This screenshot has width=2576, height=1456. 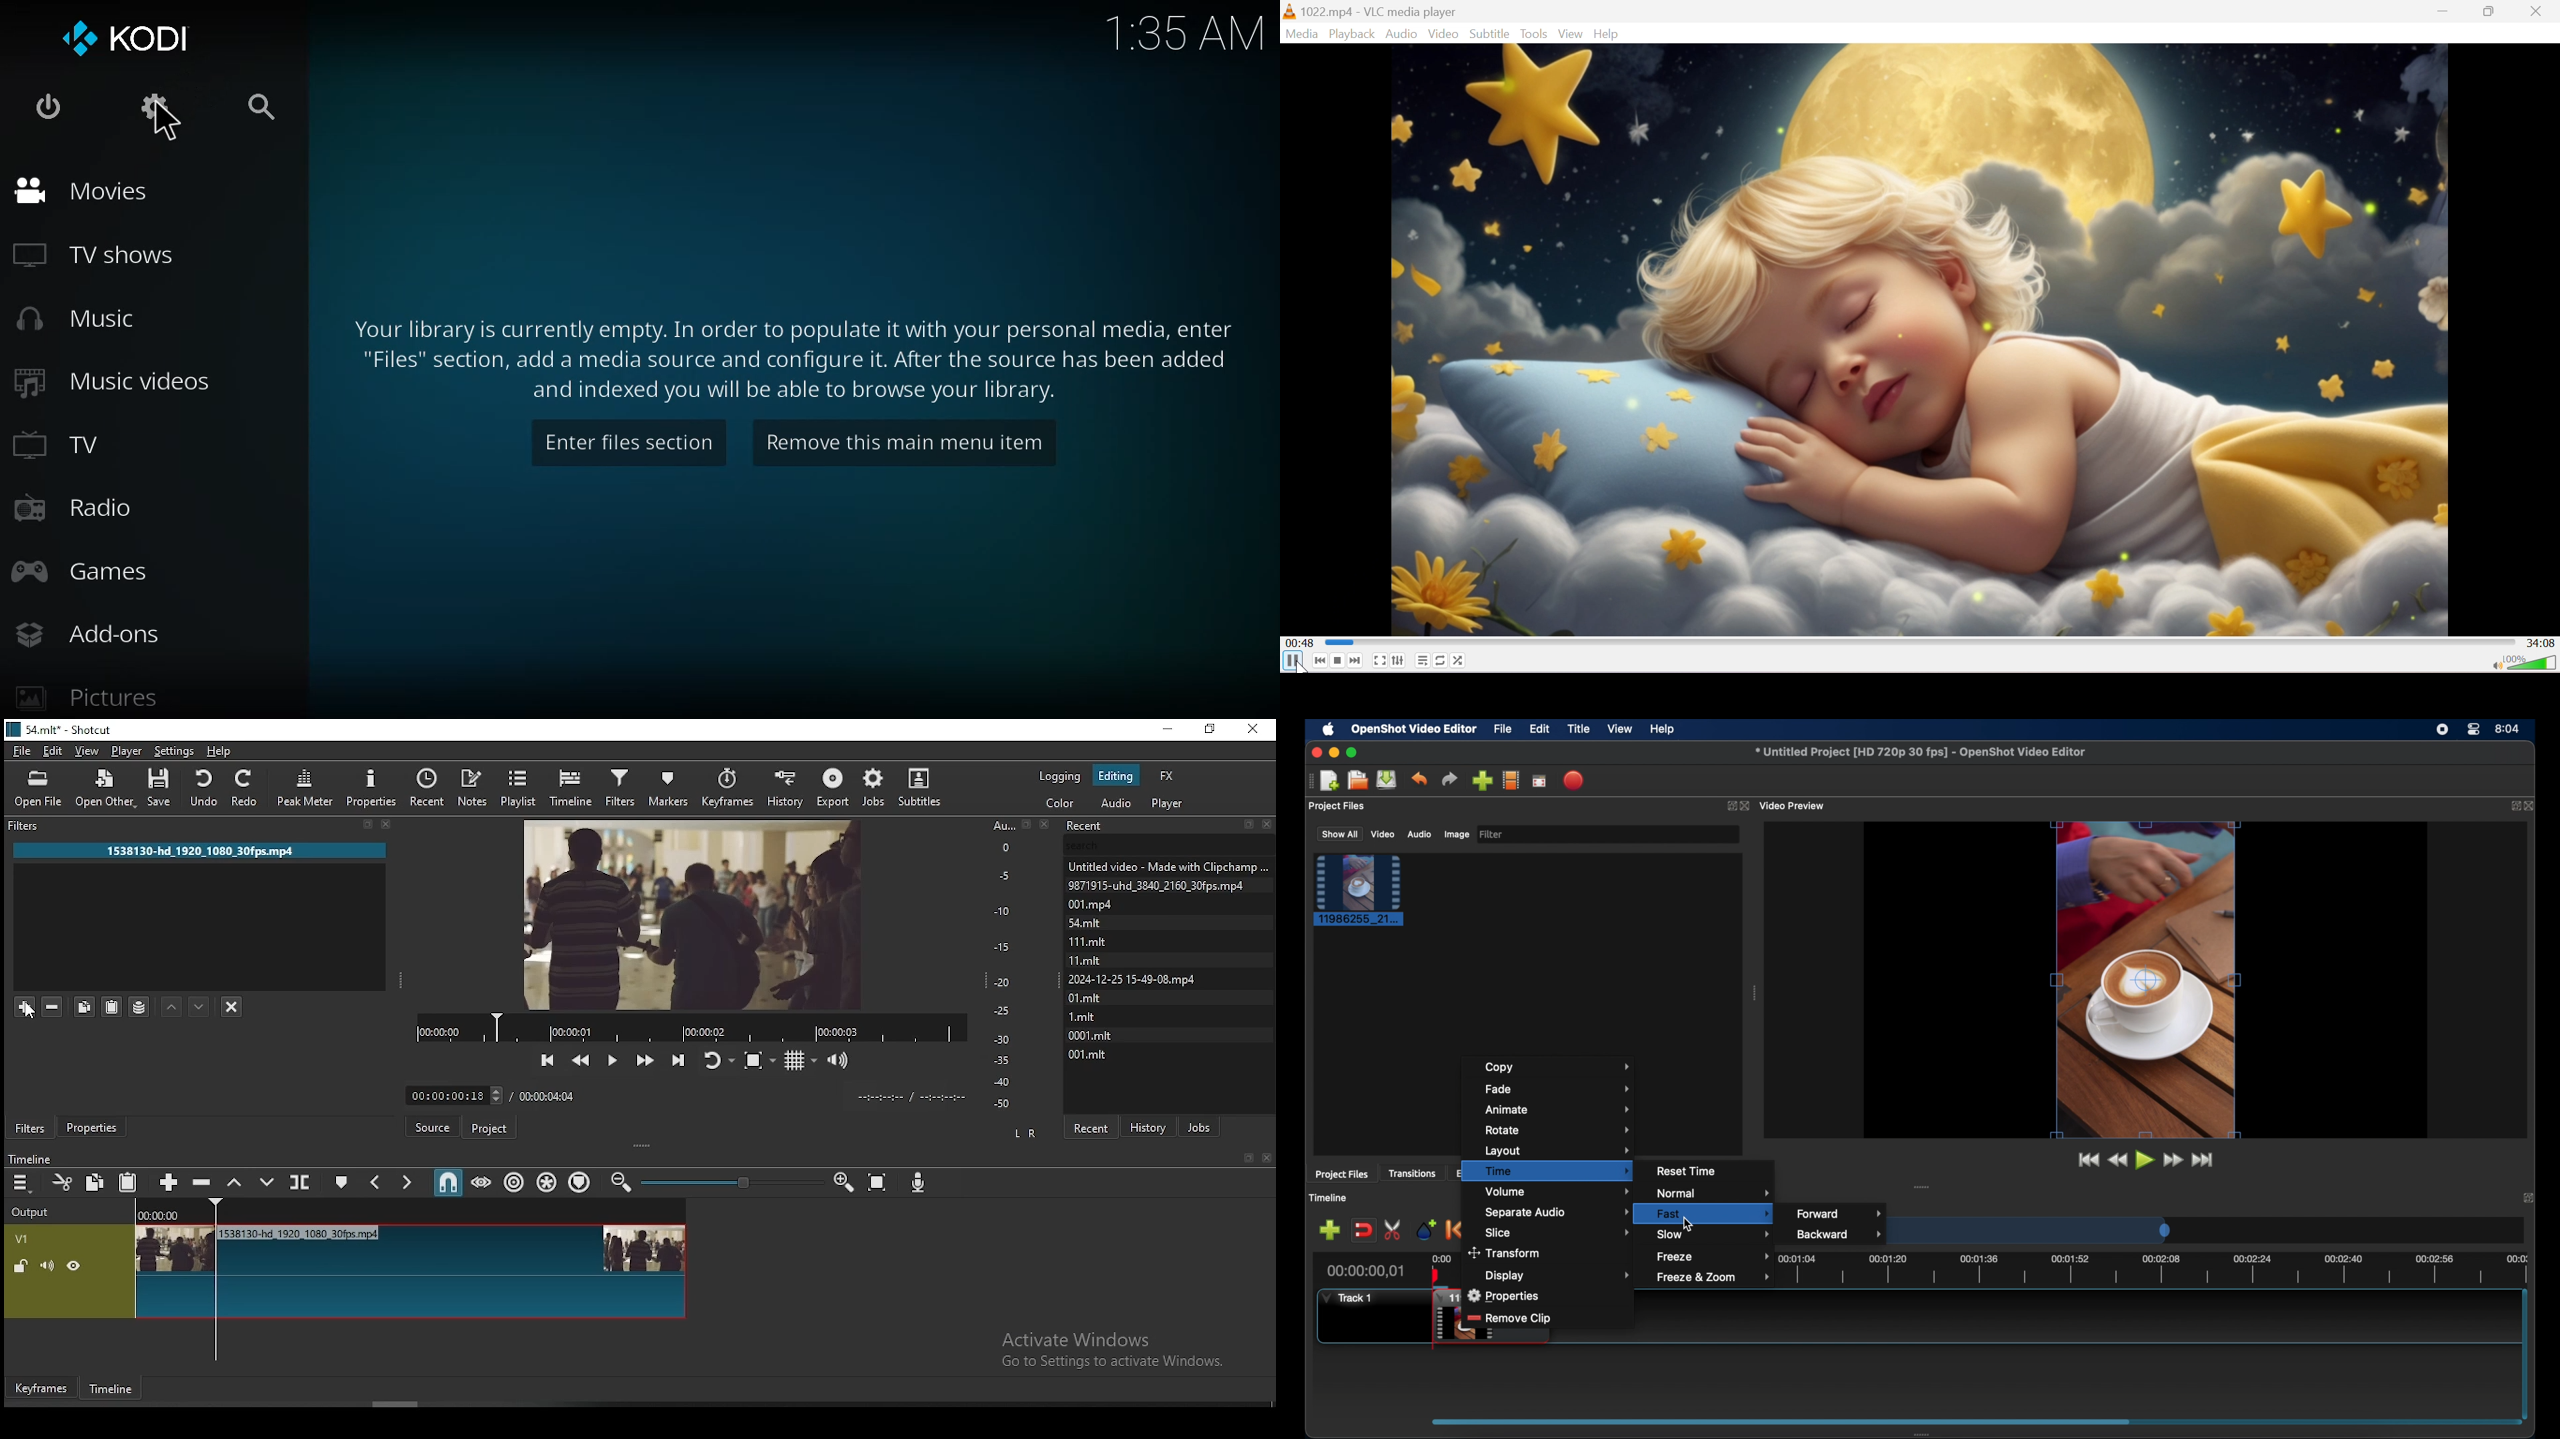 I want to click on scroll box, so click(x=1779, y=1420).